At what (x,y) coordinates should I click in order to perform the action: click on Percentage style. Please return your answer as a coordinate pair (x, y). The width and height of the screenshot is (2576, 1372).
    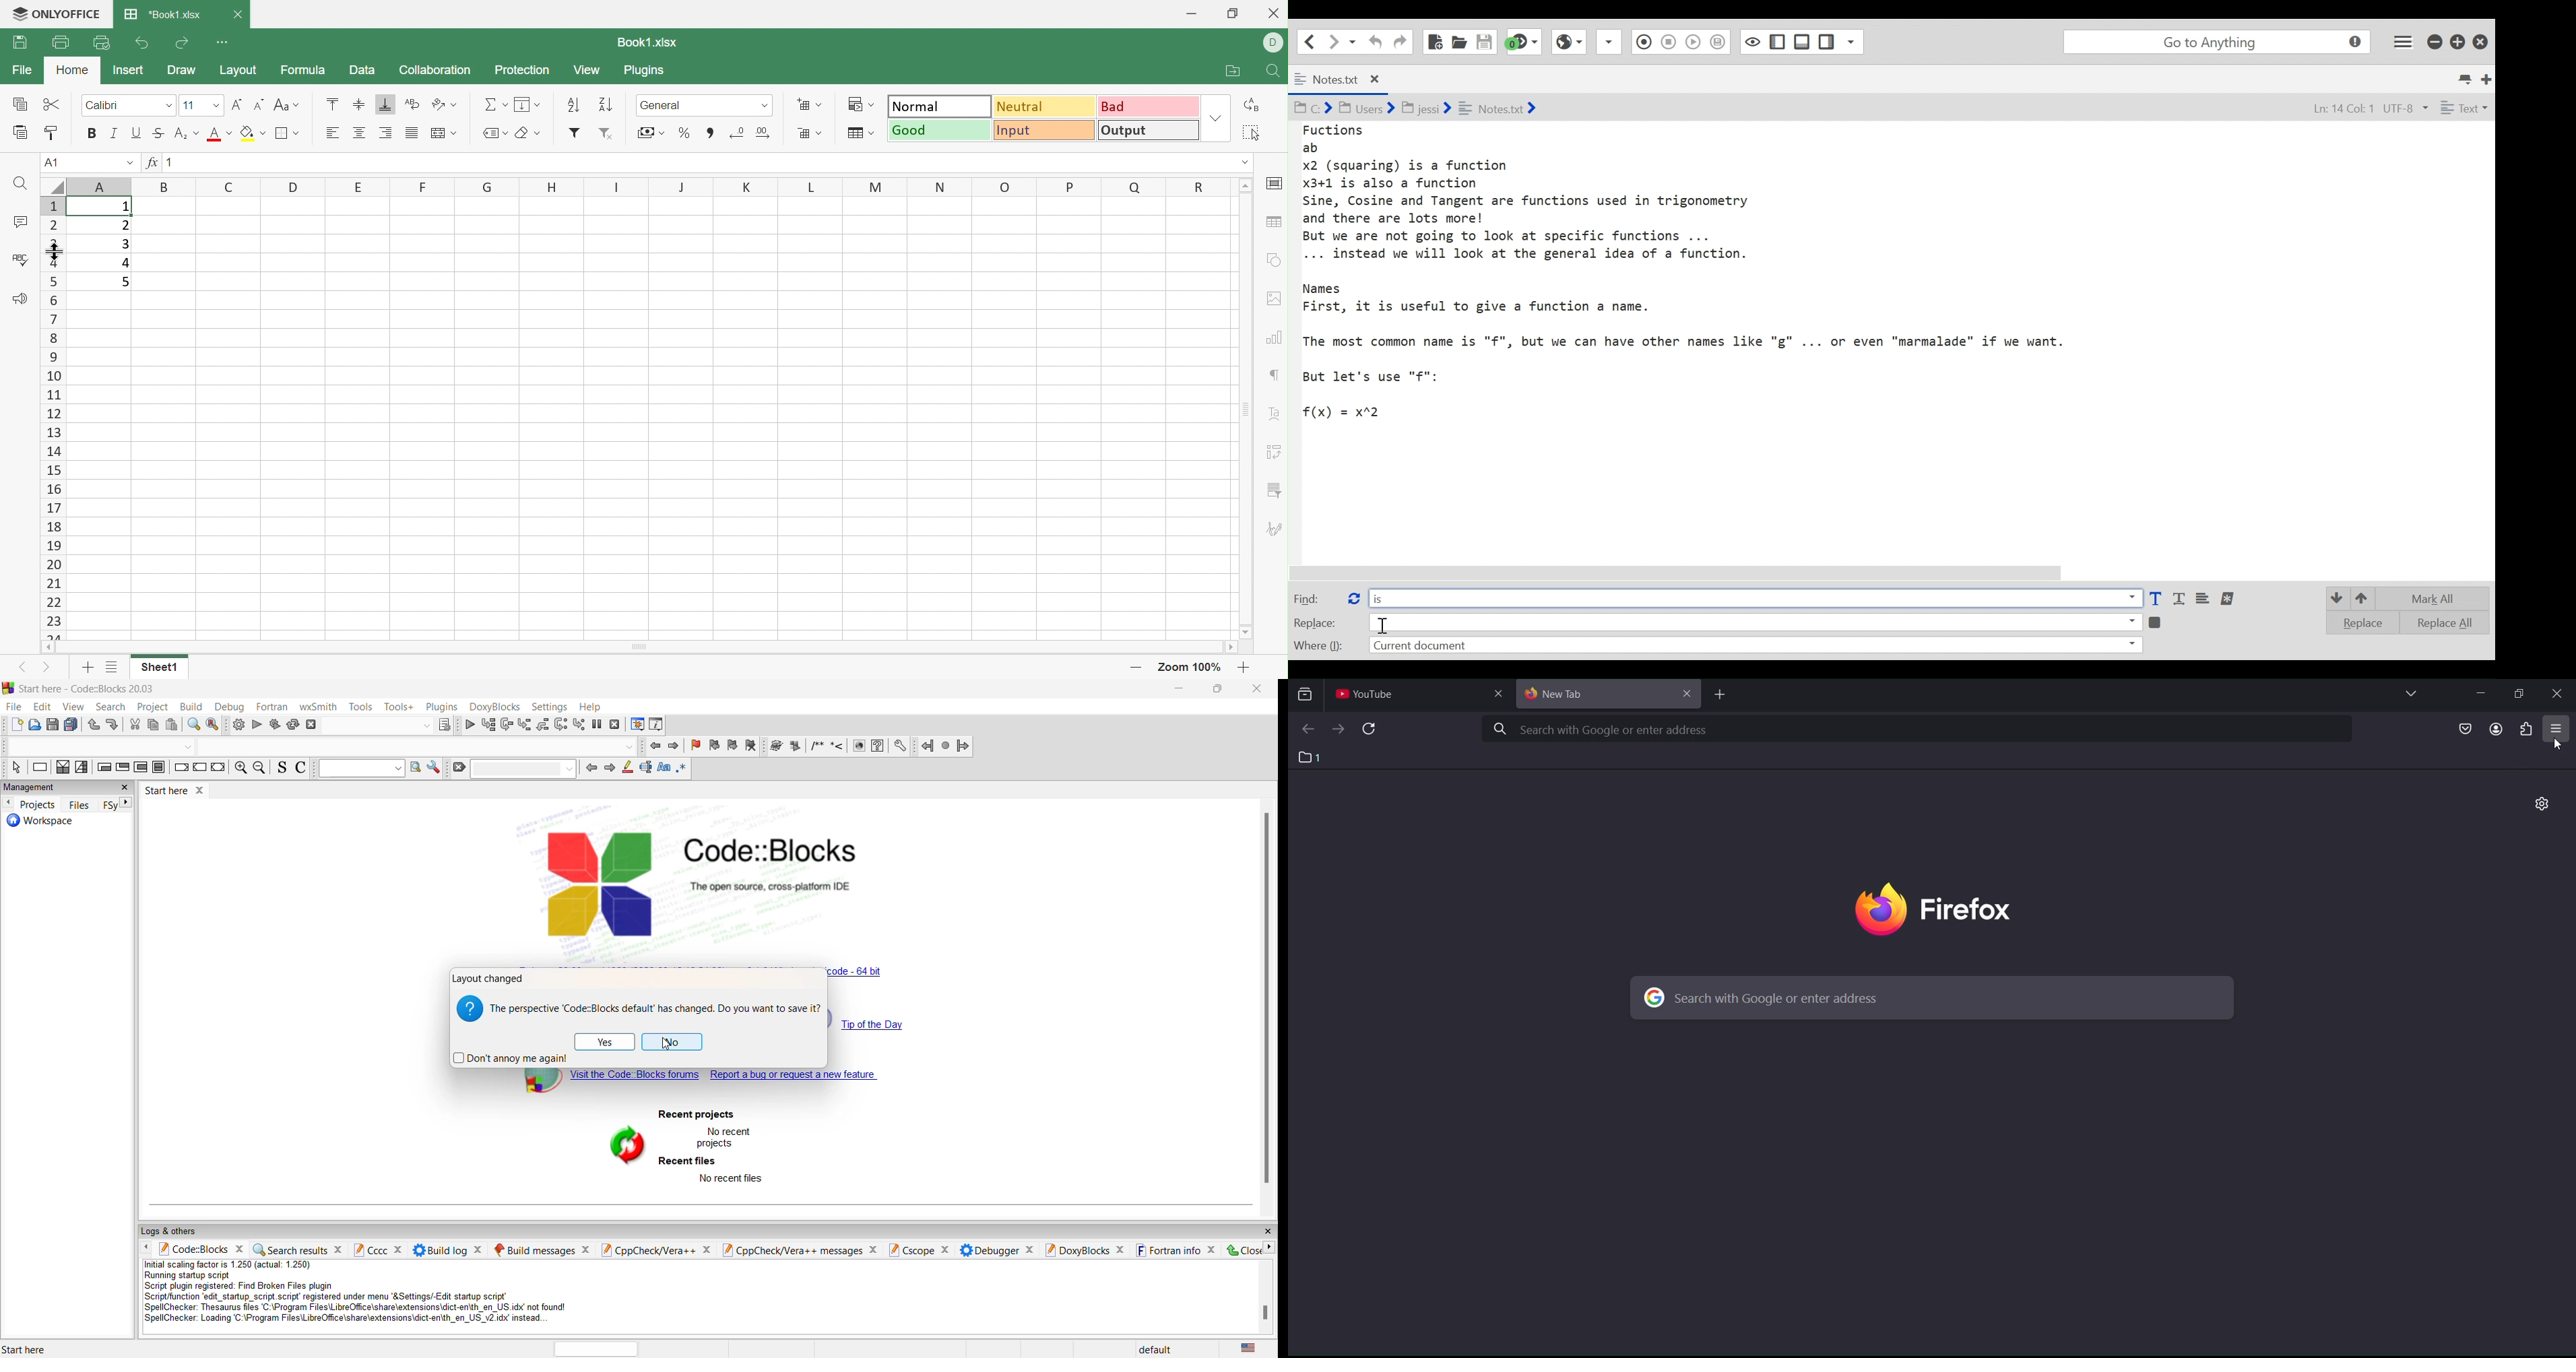
    Looking at the image, I should click on (685, 133).